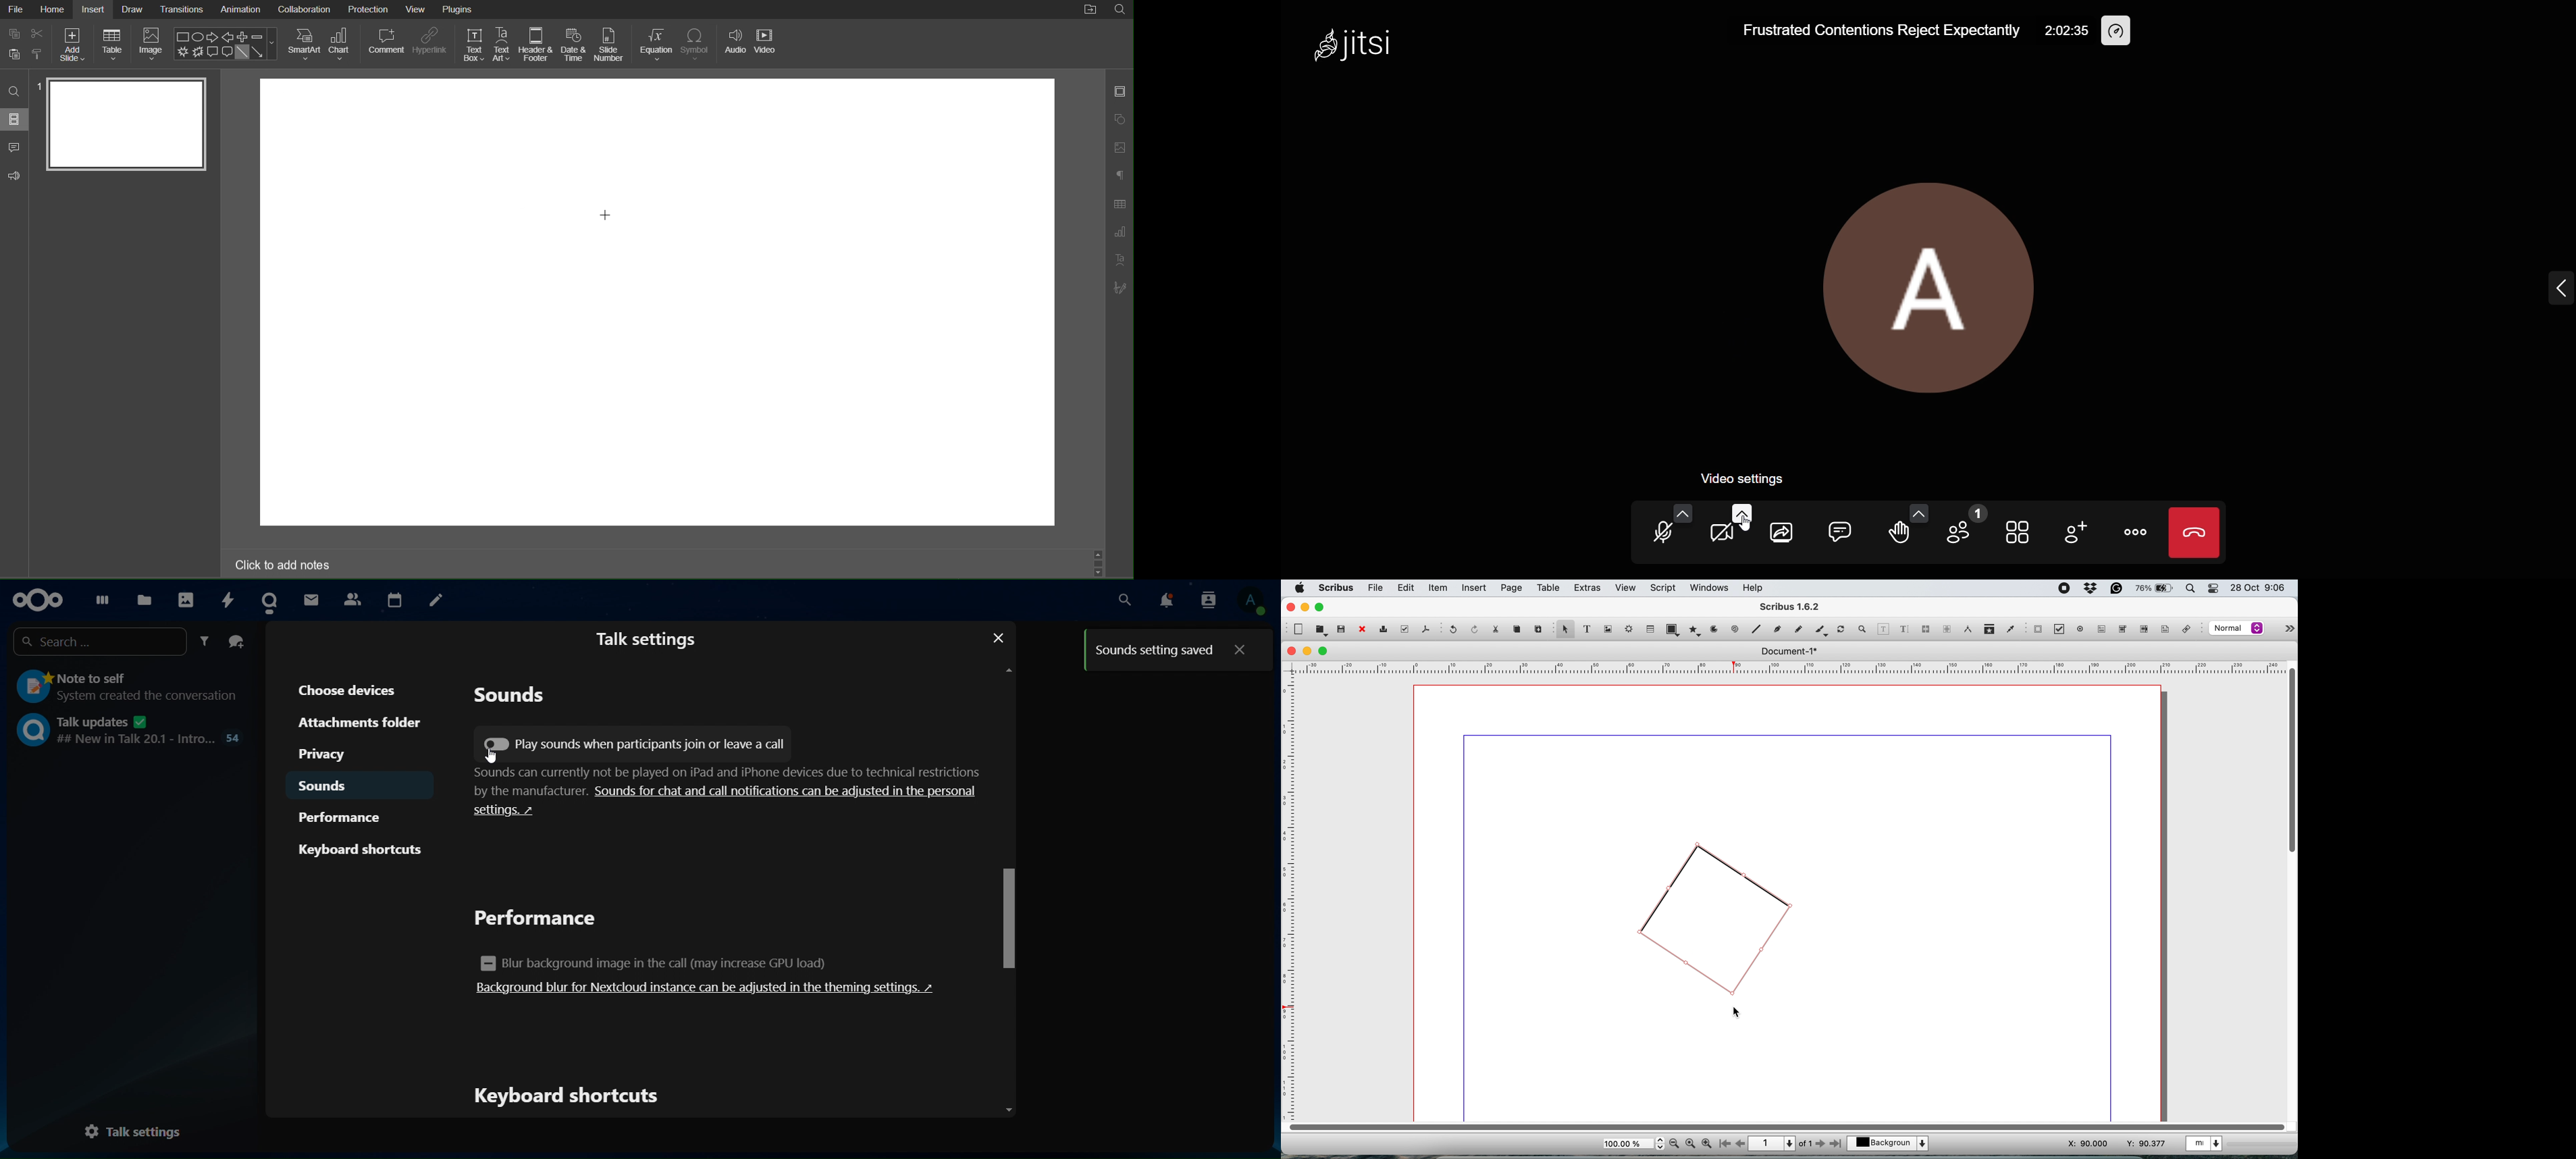 The height and width of the screenshot is (1176, 2576). What do you see at coordinates (1512, 588) in the screenshot?
I see `page` at bounding box center [1512, 588].